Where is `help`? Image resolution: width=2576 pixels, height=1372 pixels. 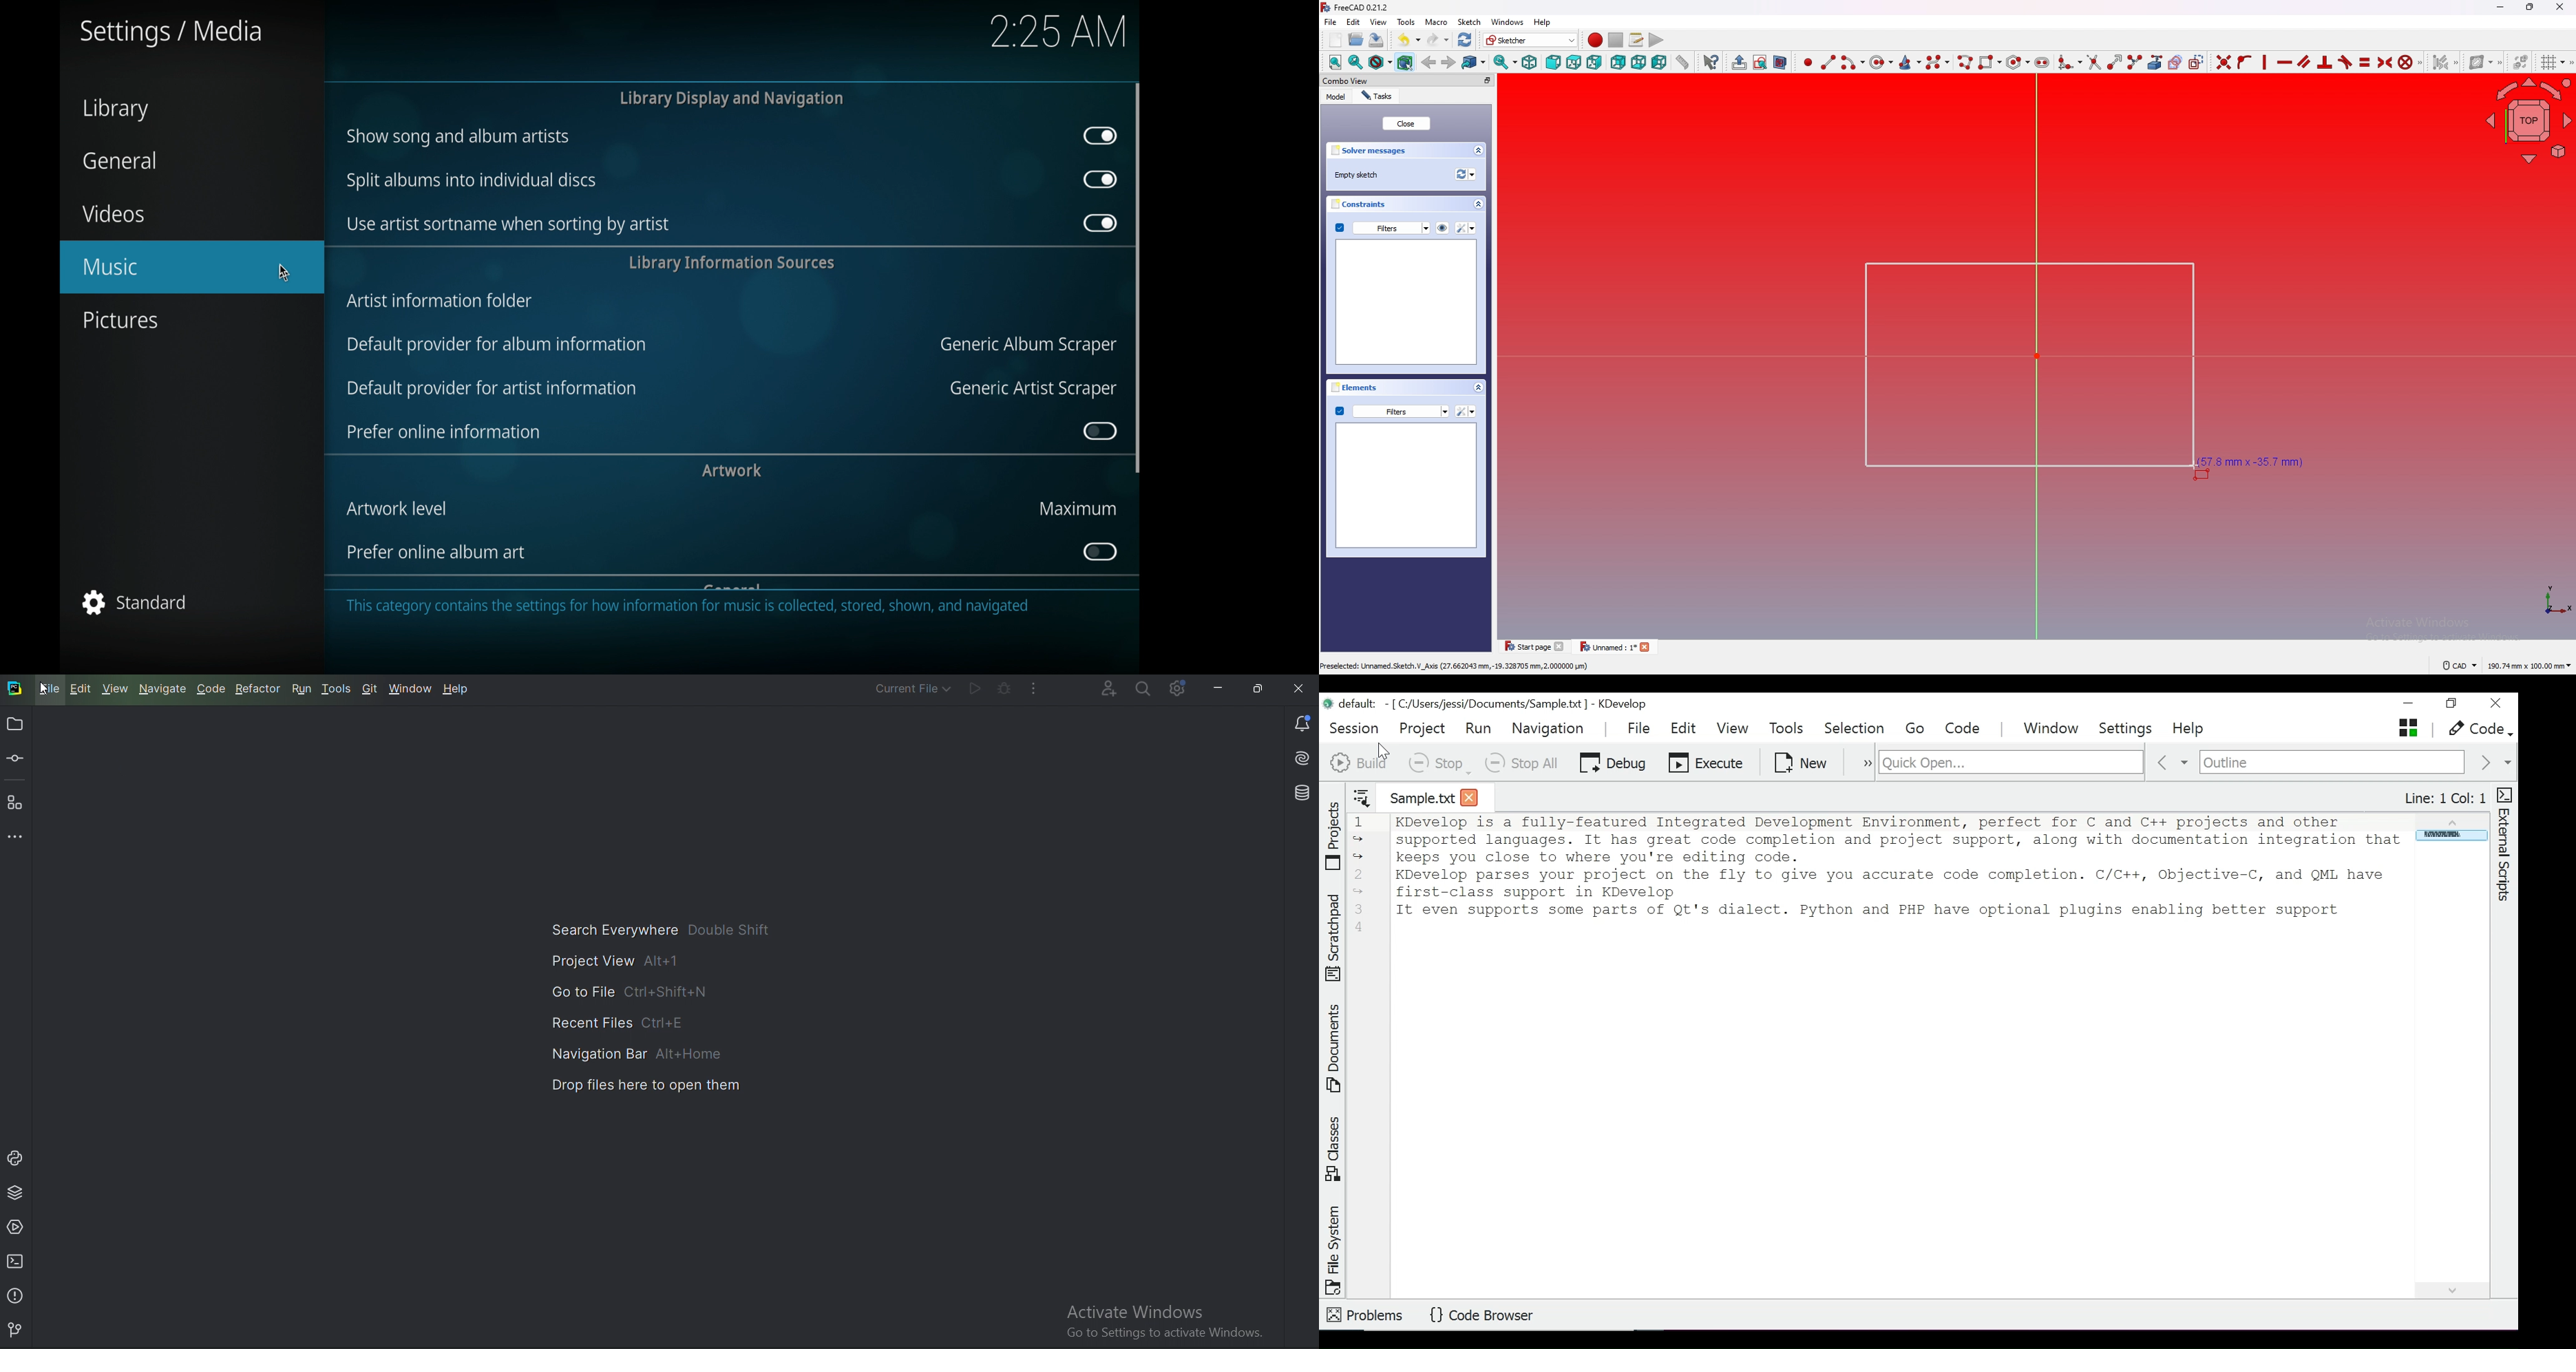
help is located at coordinates (1544, 22).